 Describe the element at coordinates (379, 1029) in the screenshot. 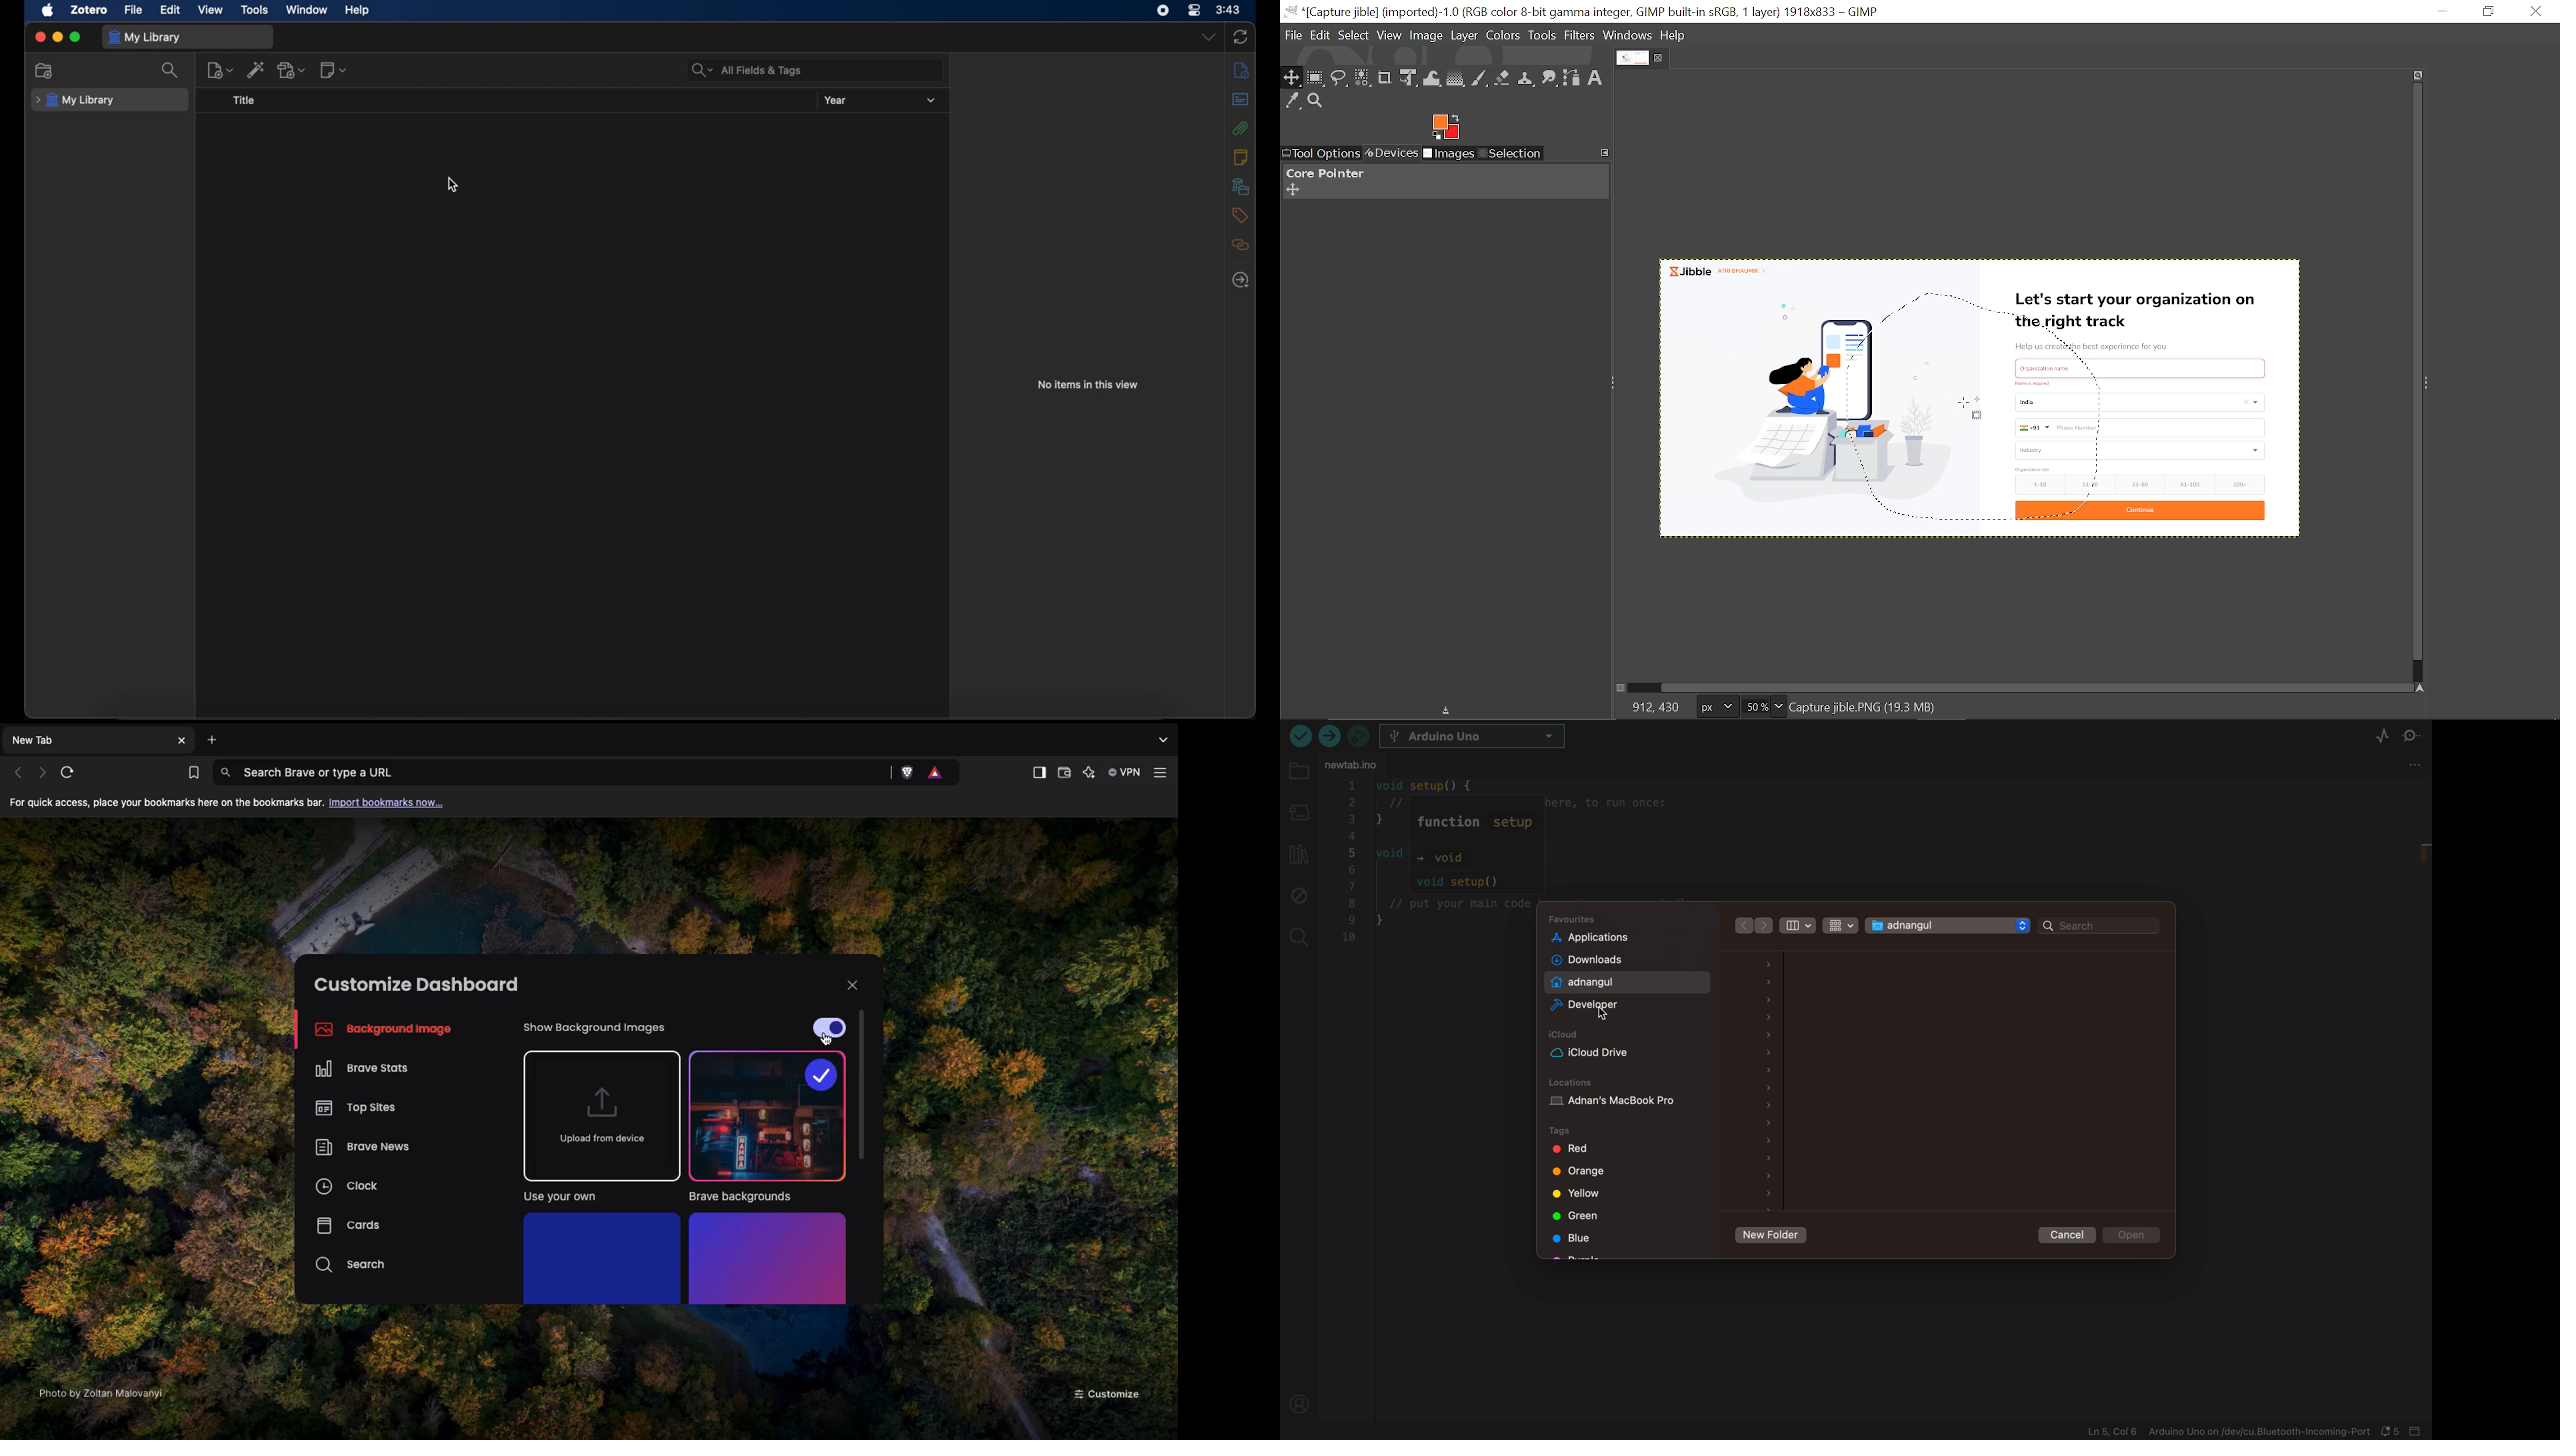

I see `Background image` at that location.